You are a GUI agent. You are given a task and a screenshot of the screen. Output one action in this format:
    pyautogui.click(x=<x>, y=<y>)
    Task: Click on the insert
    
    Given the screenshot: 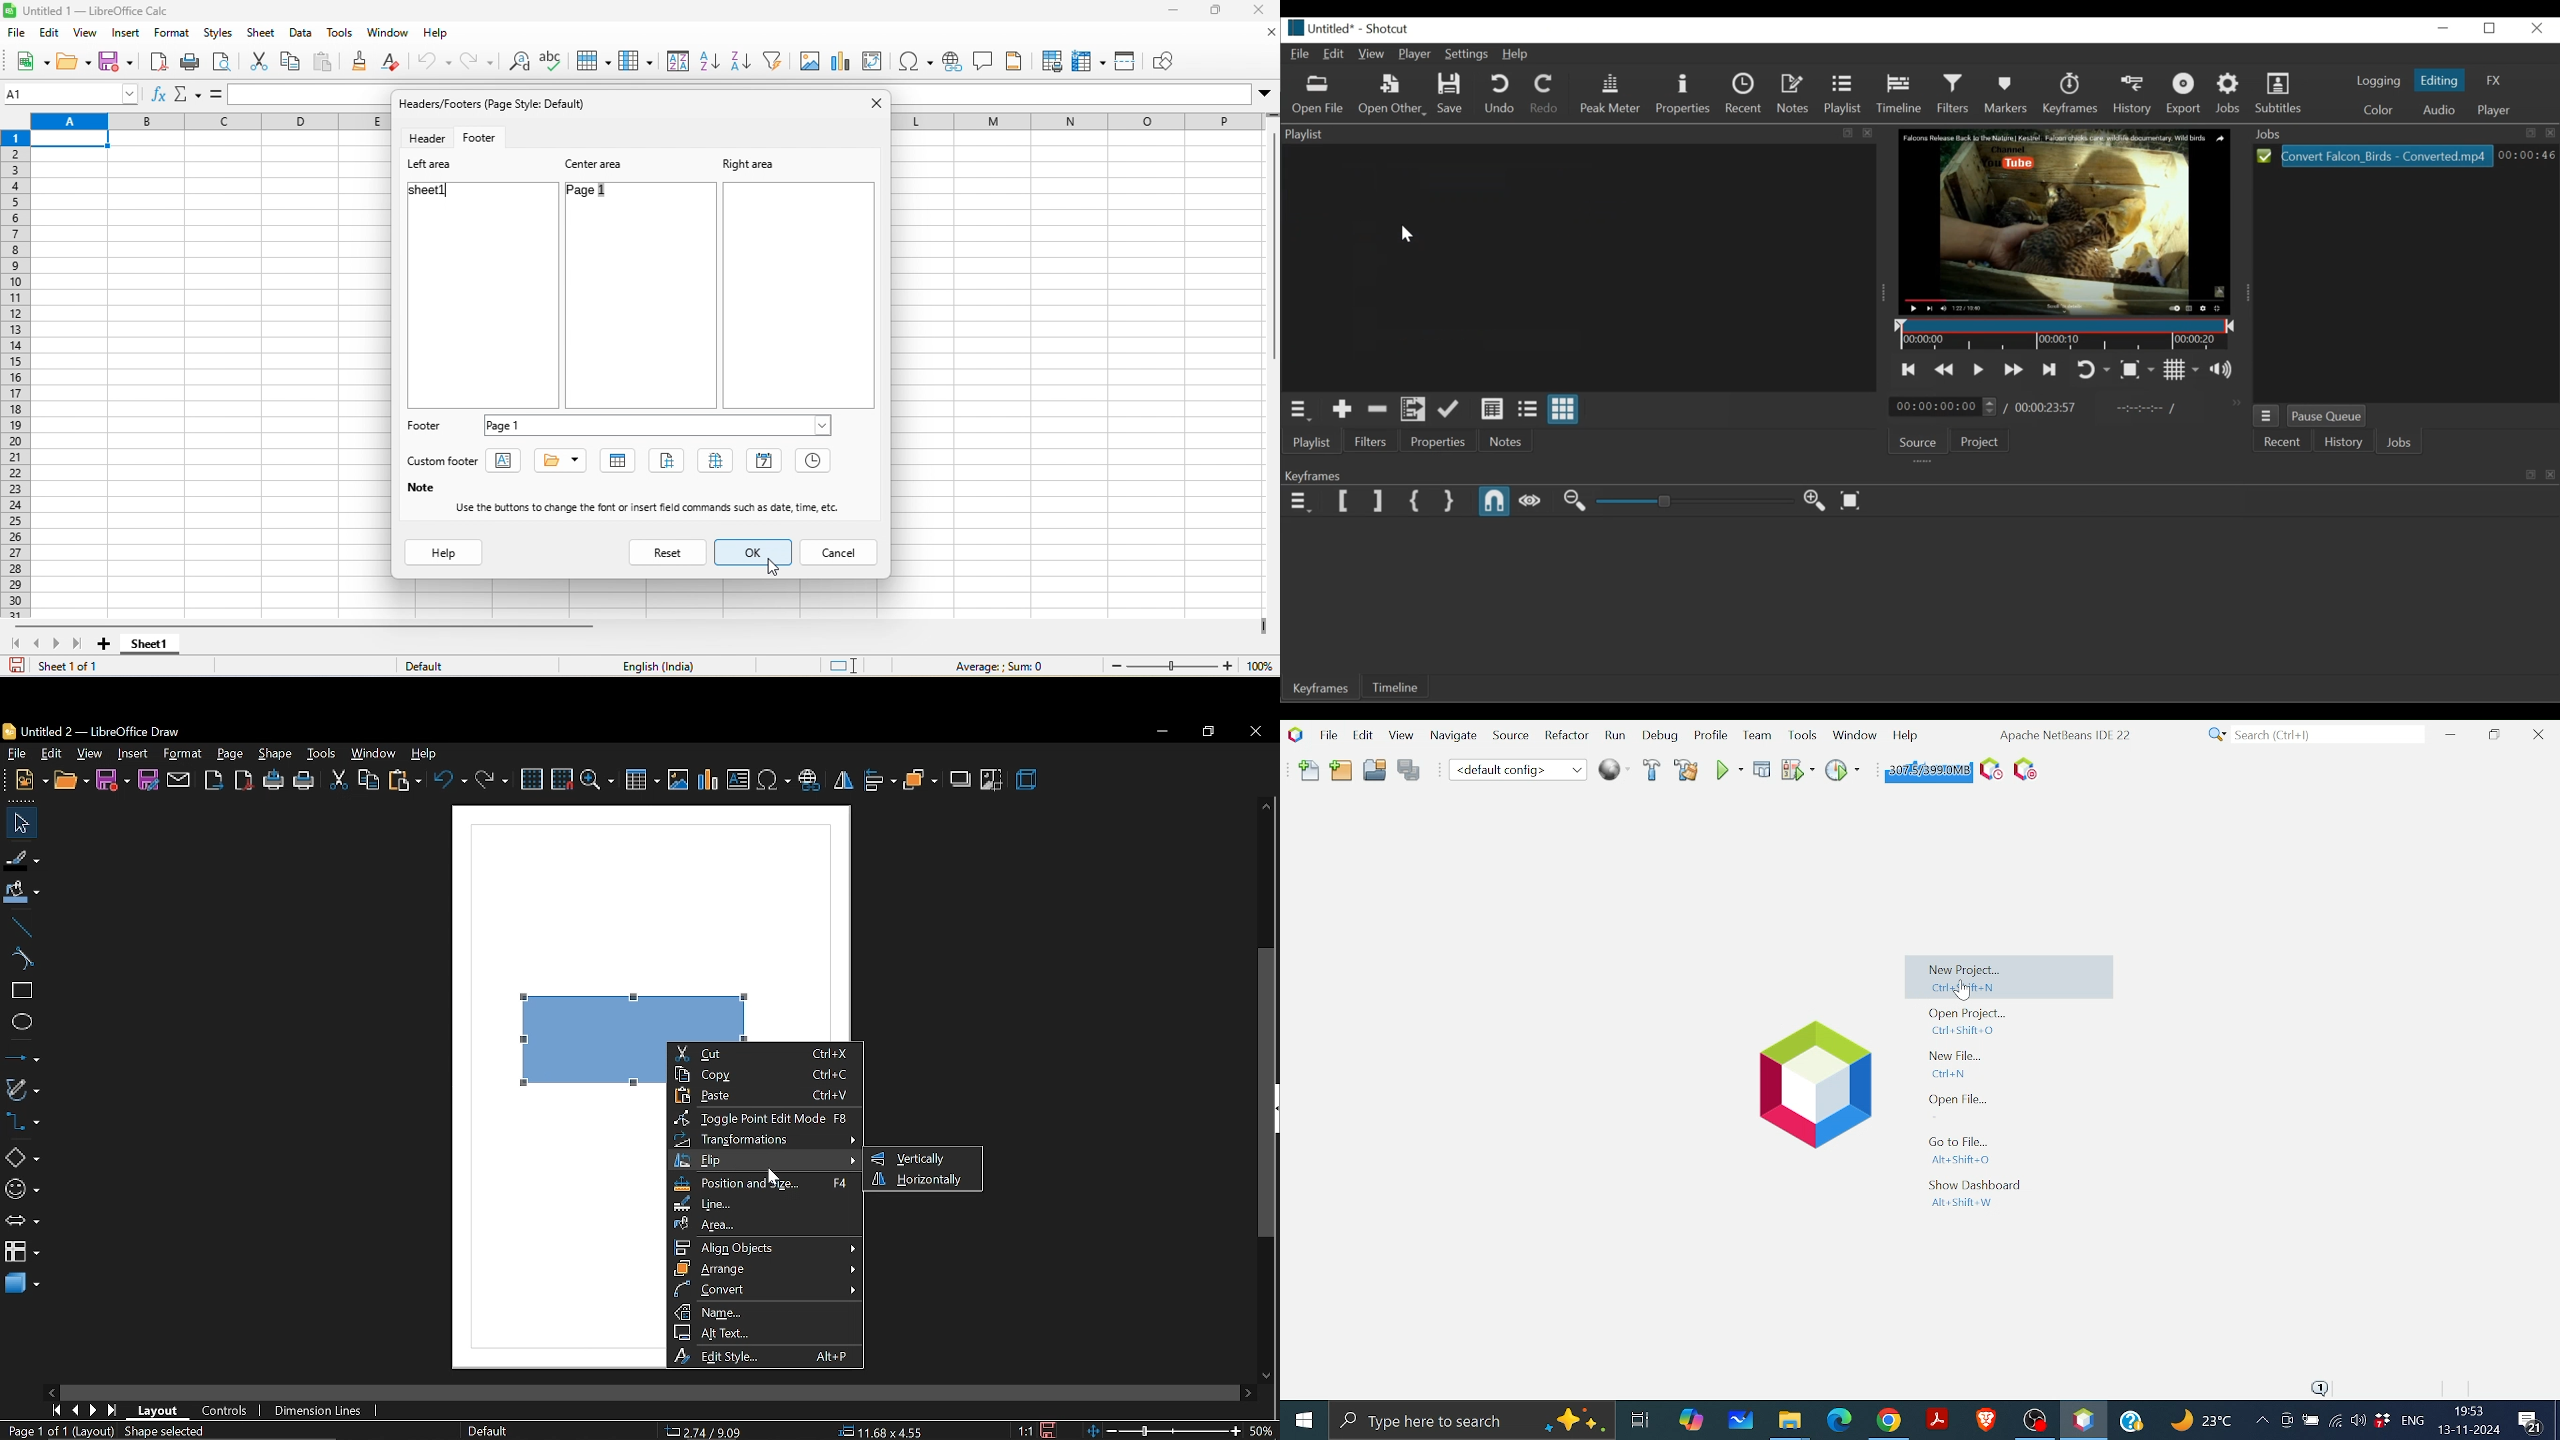 What is the action you would take?
    pyautogui.click(x=132, y=754)
    